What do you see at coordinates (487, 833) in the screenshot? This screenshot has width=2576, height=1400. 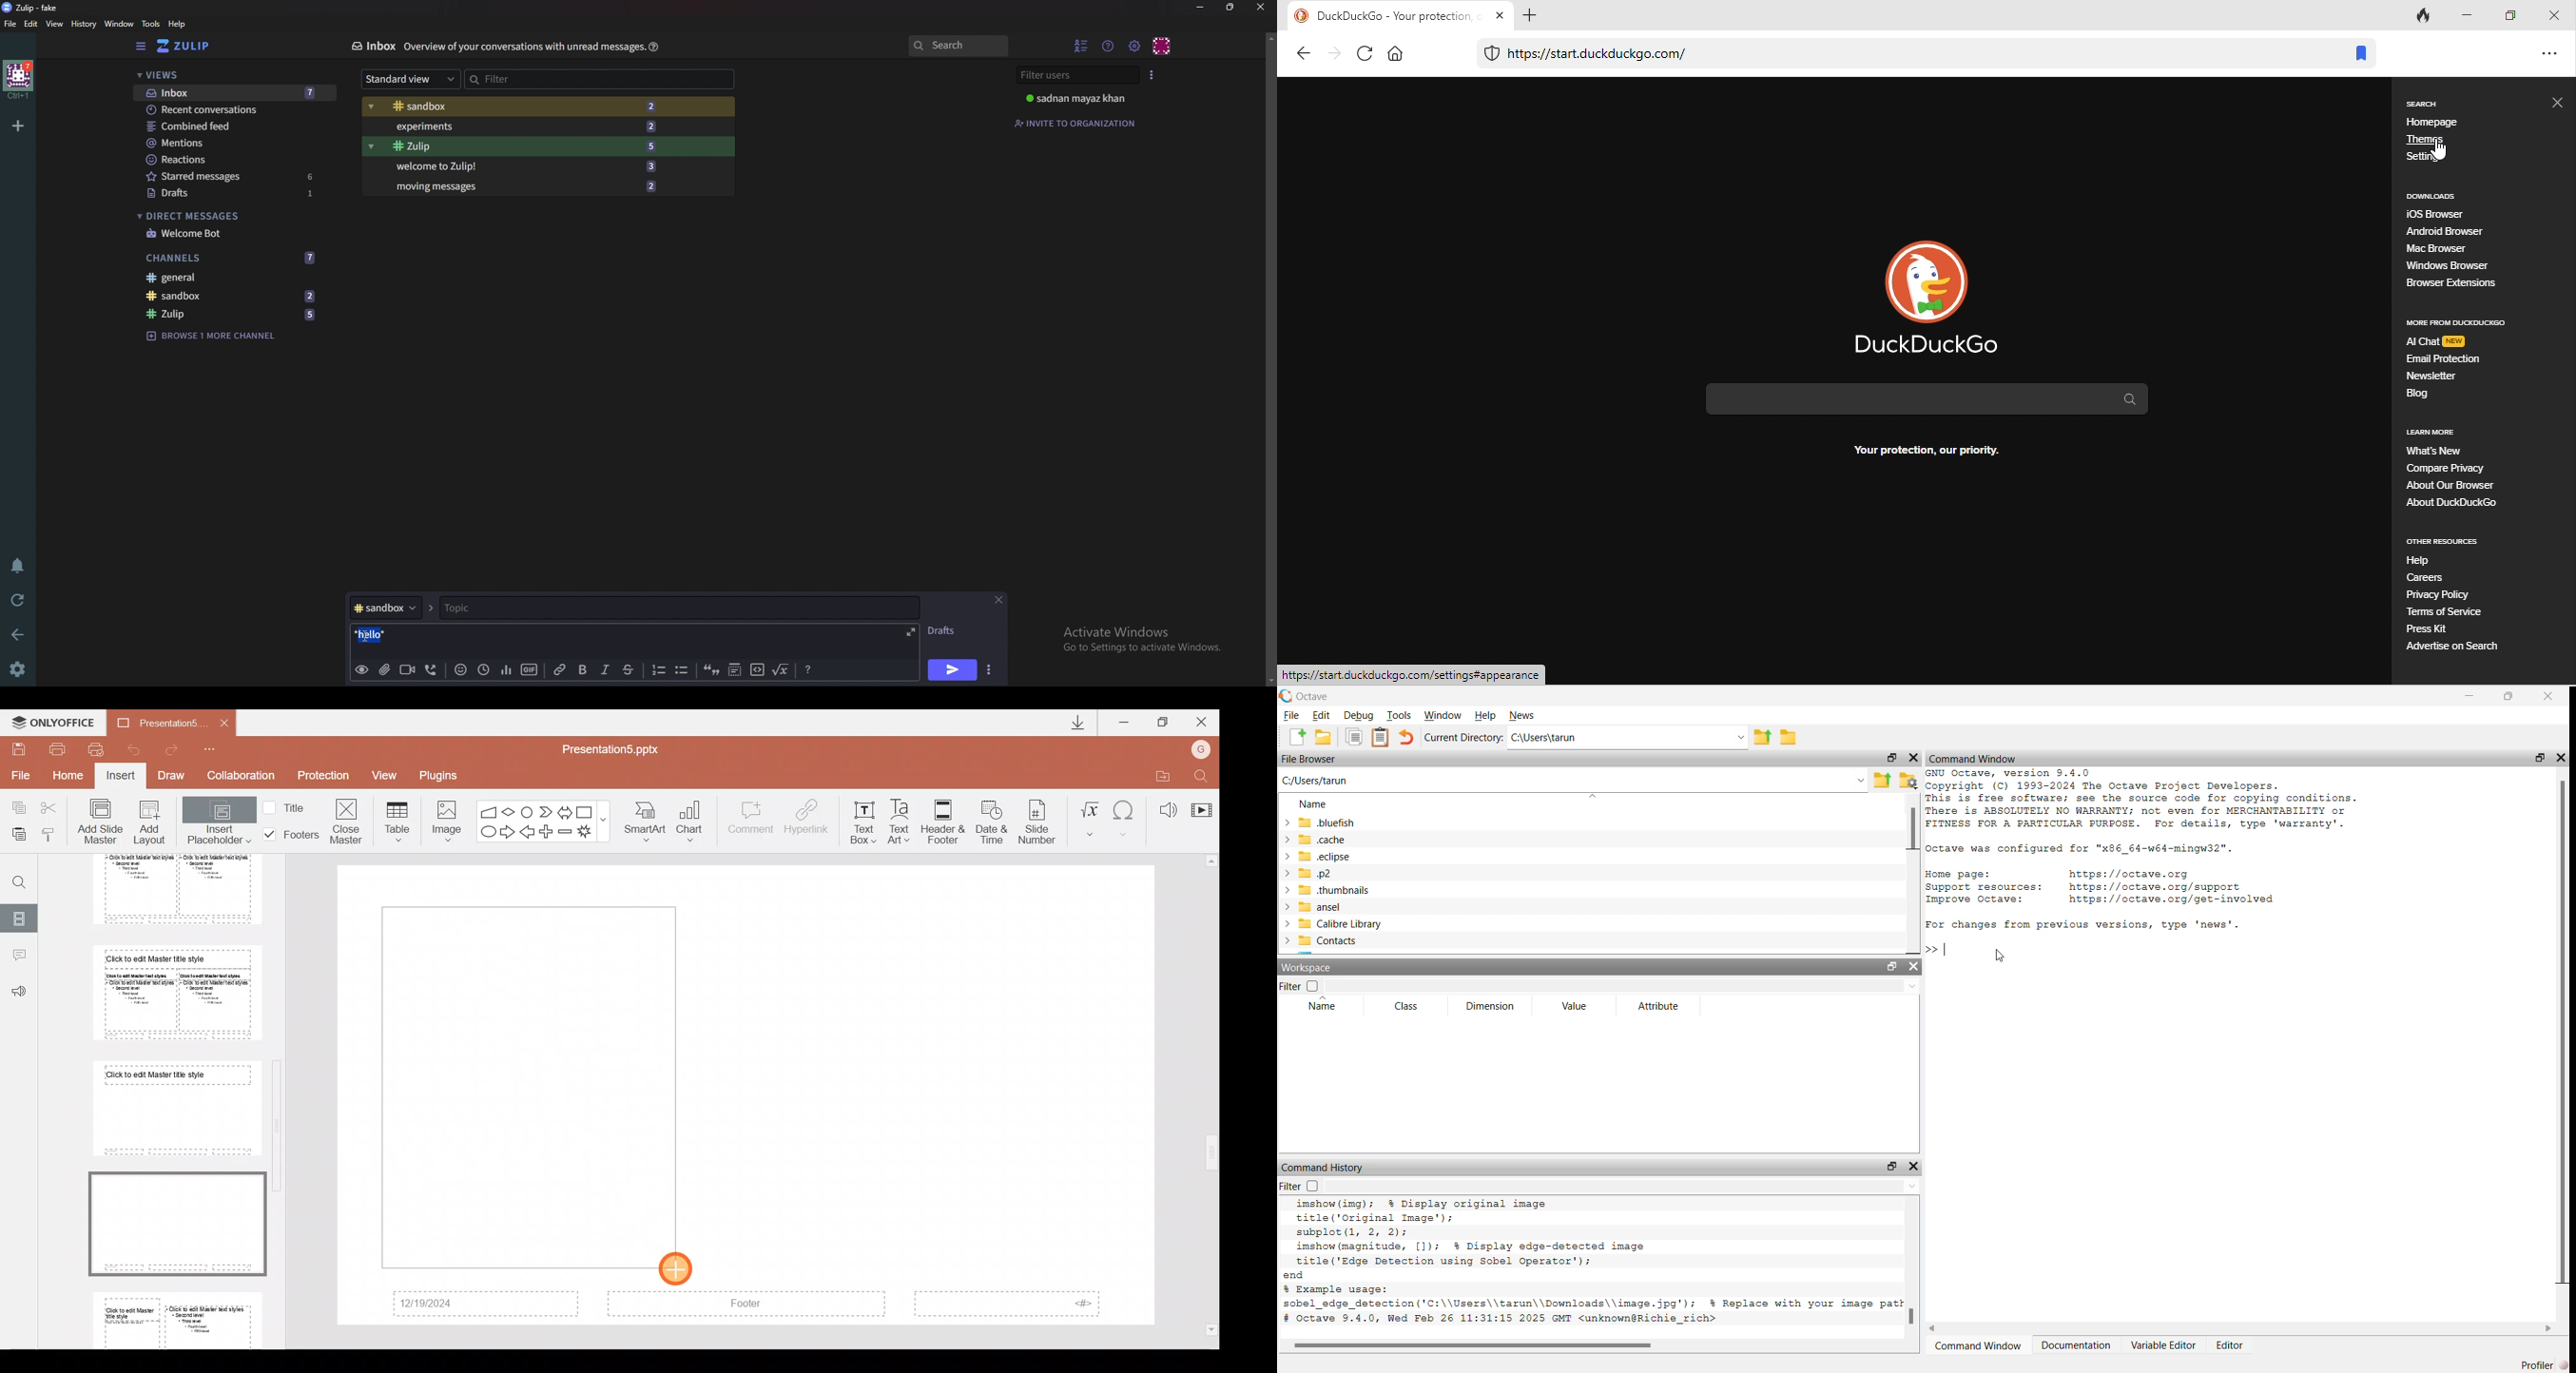 I see `Ellipse` at bounding box center [487, 833].